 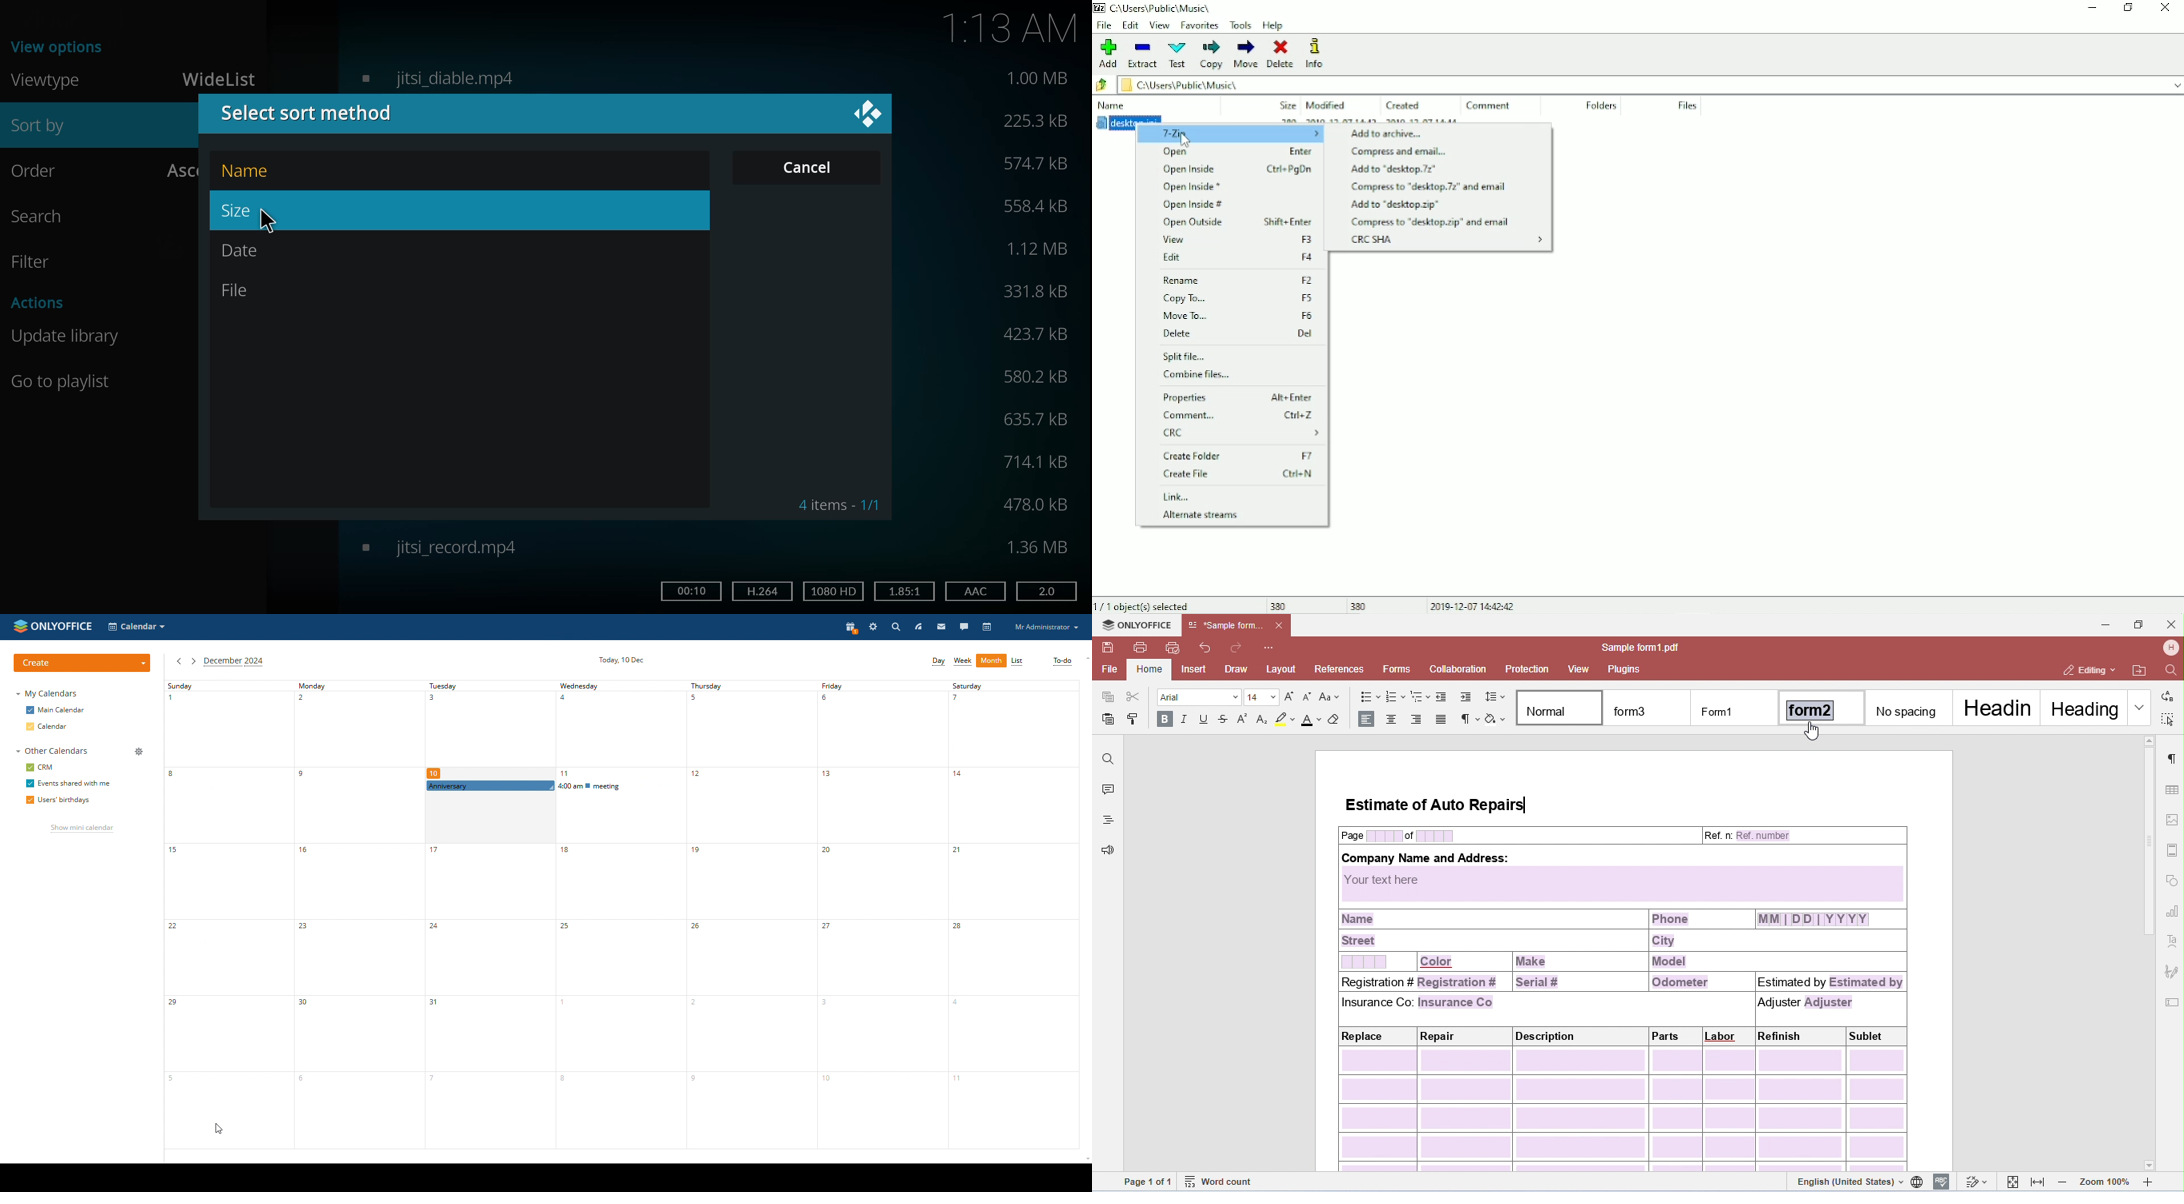 I want to click on hd, so click(x=832, y=591).